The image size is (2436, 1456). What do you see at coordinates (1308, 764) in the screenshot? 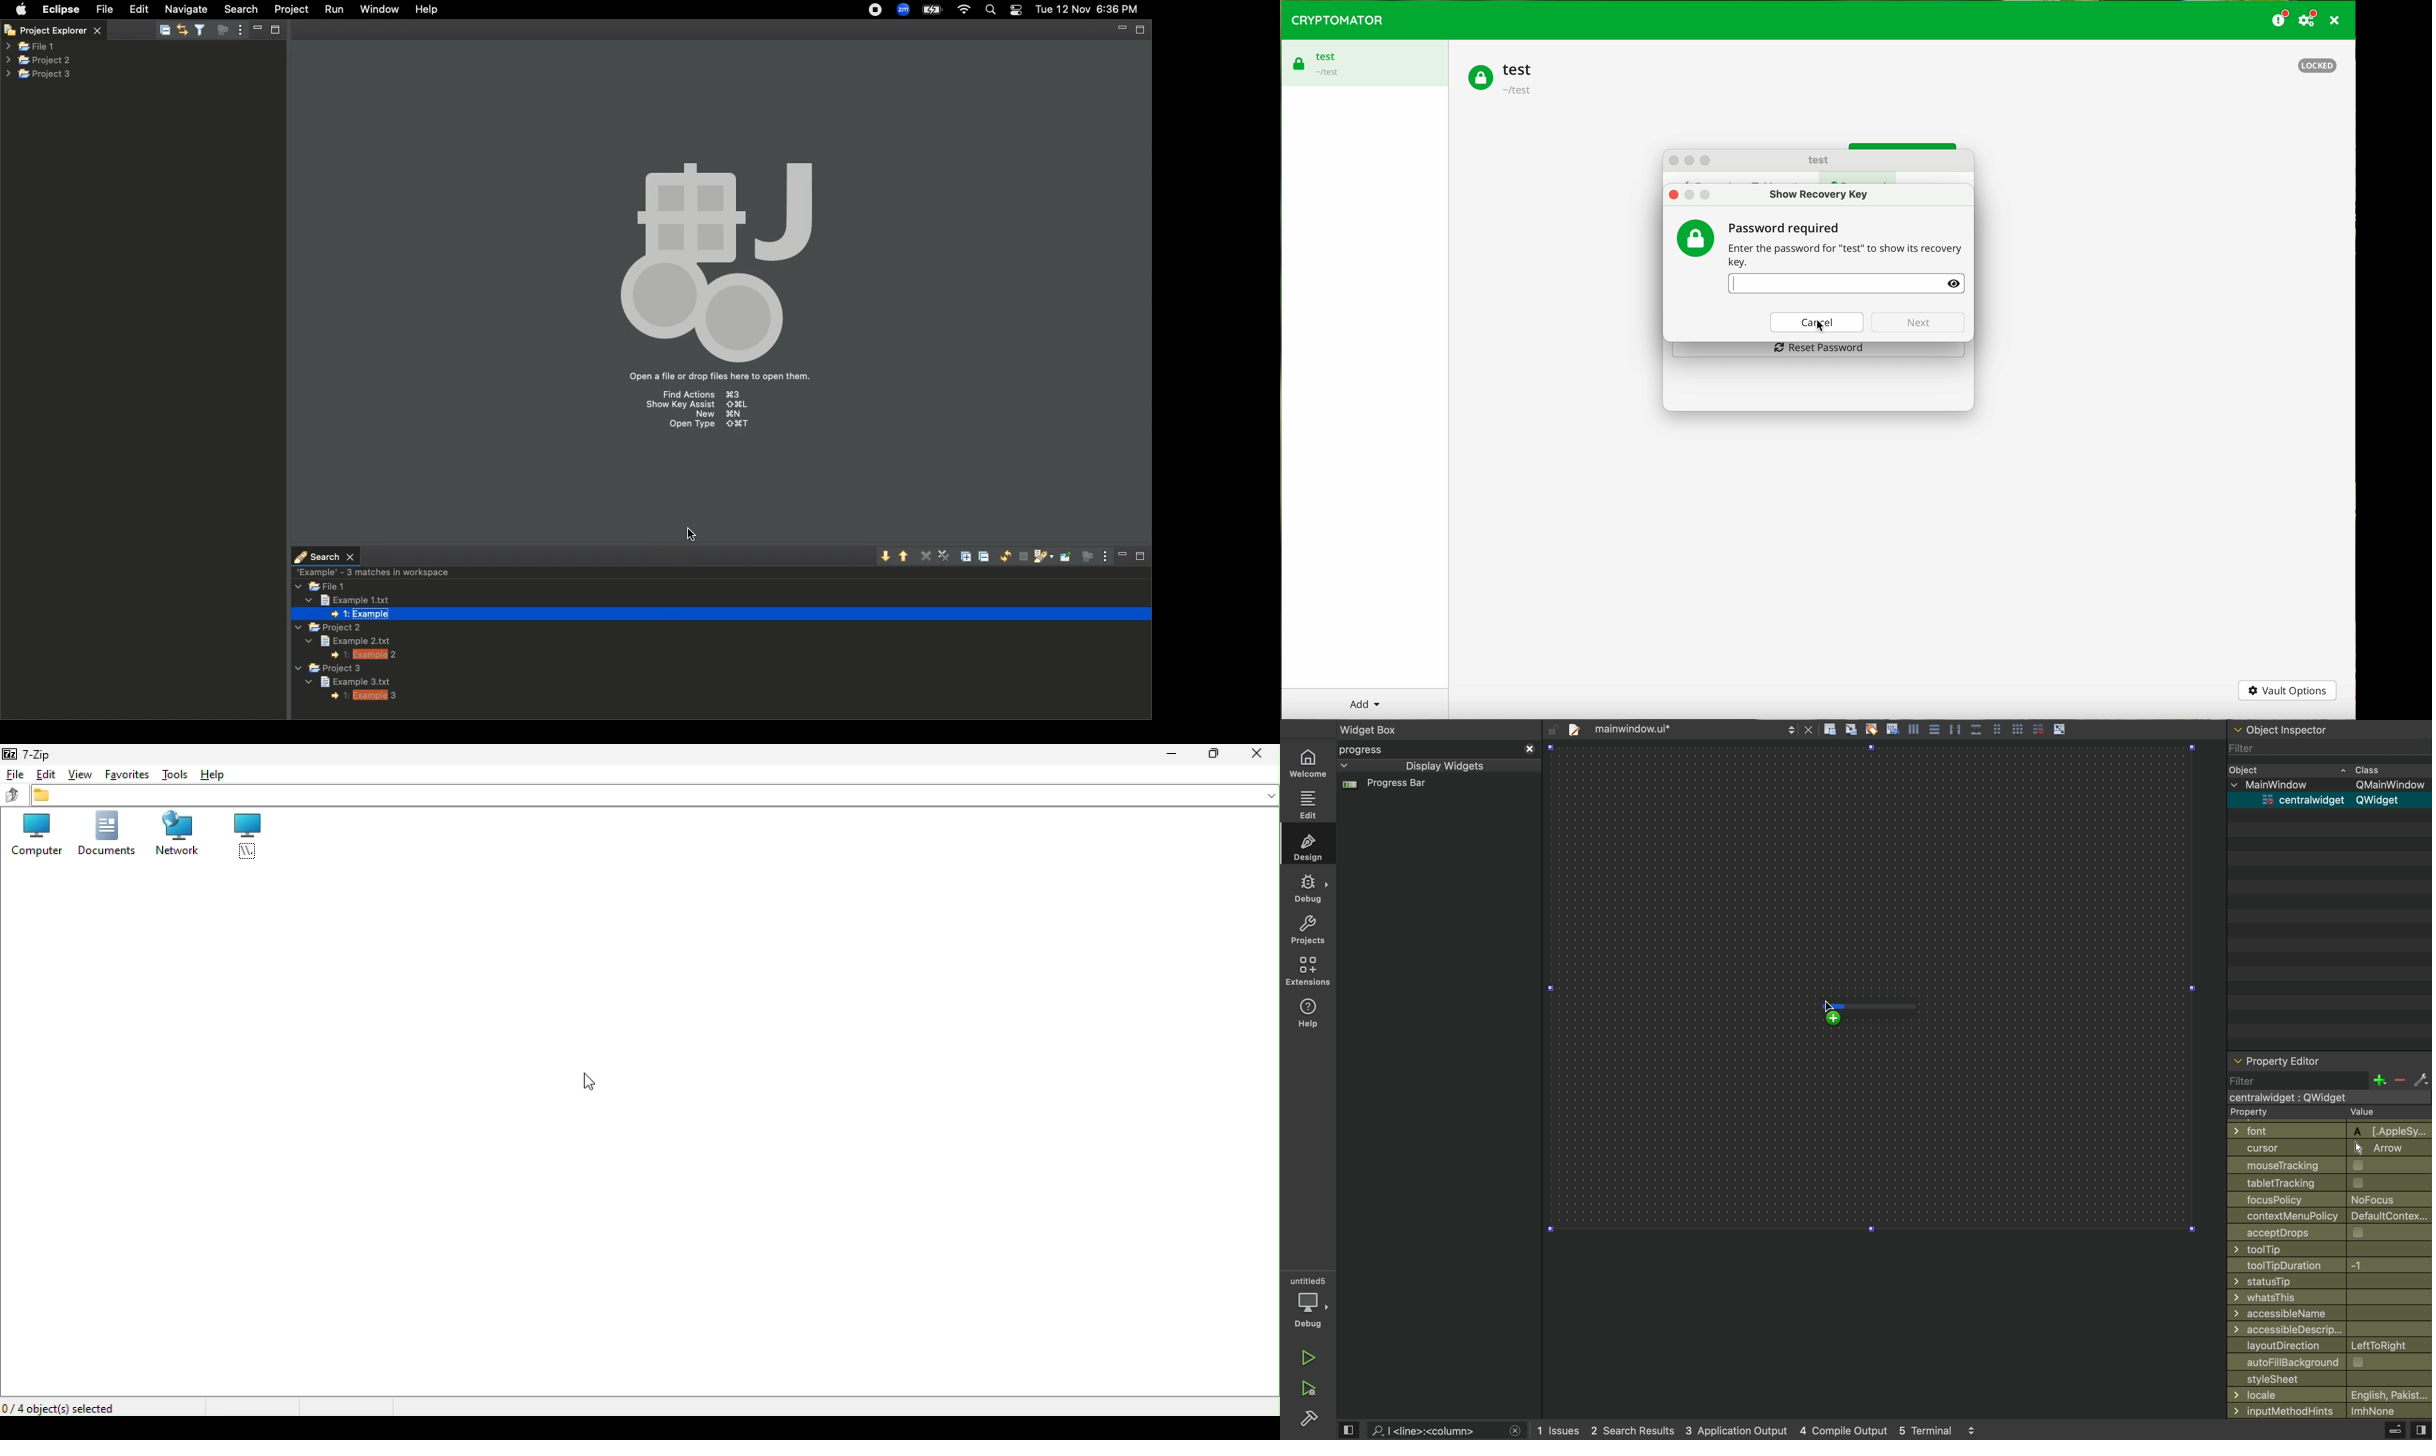
I see `home` at bounding box center [1308, 764].